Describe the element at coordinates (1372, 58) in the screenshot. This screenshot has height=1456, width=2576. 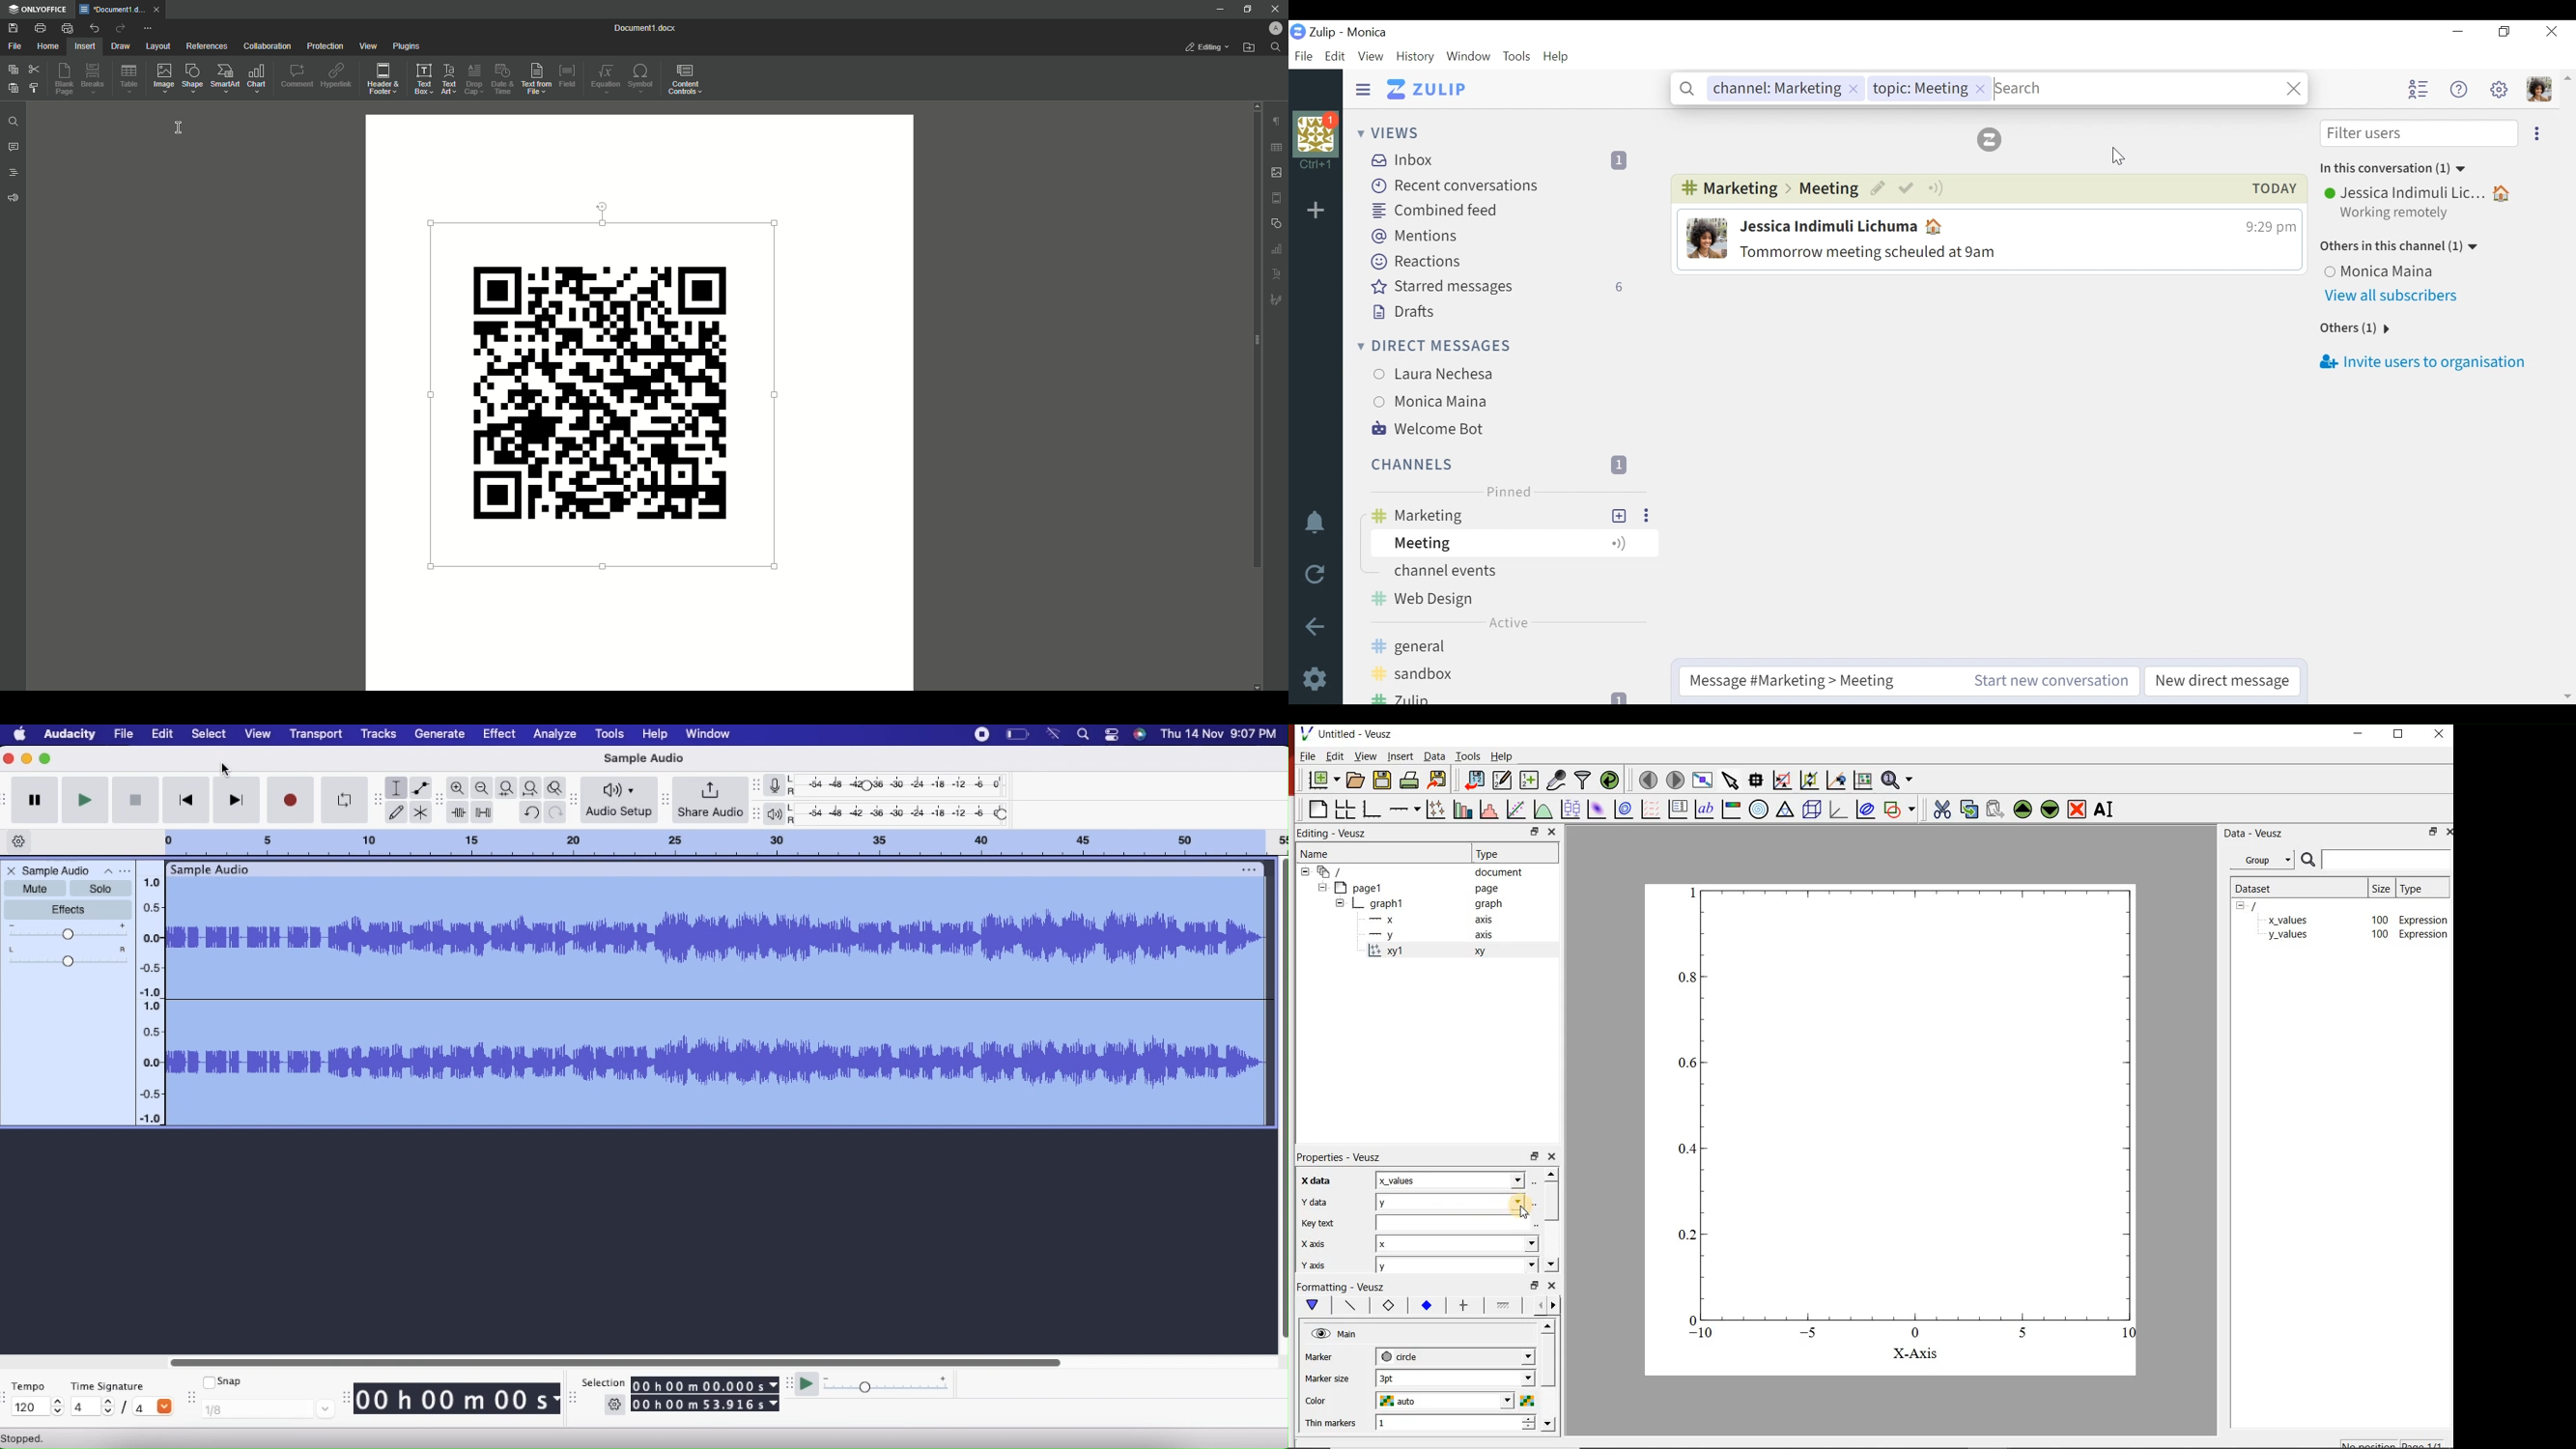
I see `View` at that location.